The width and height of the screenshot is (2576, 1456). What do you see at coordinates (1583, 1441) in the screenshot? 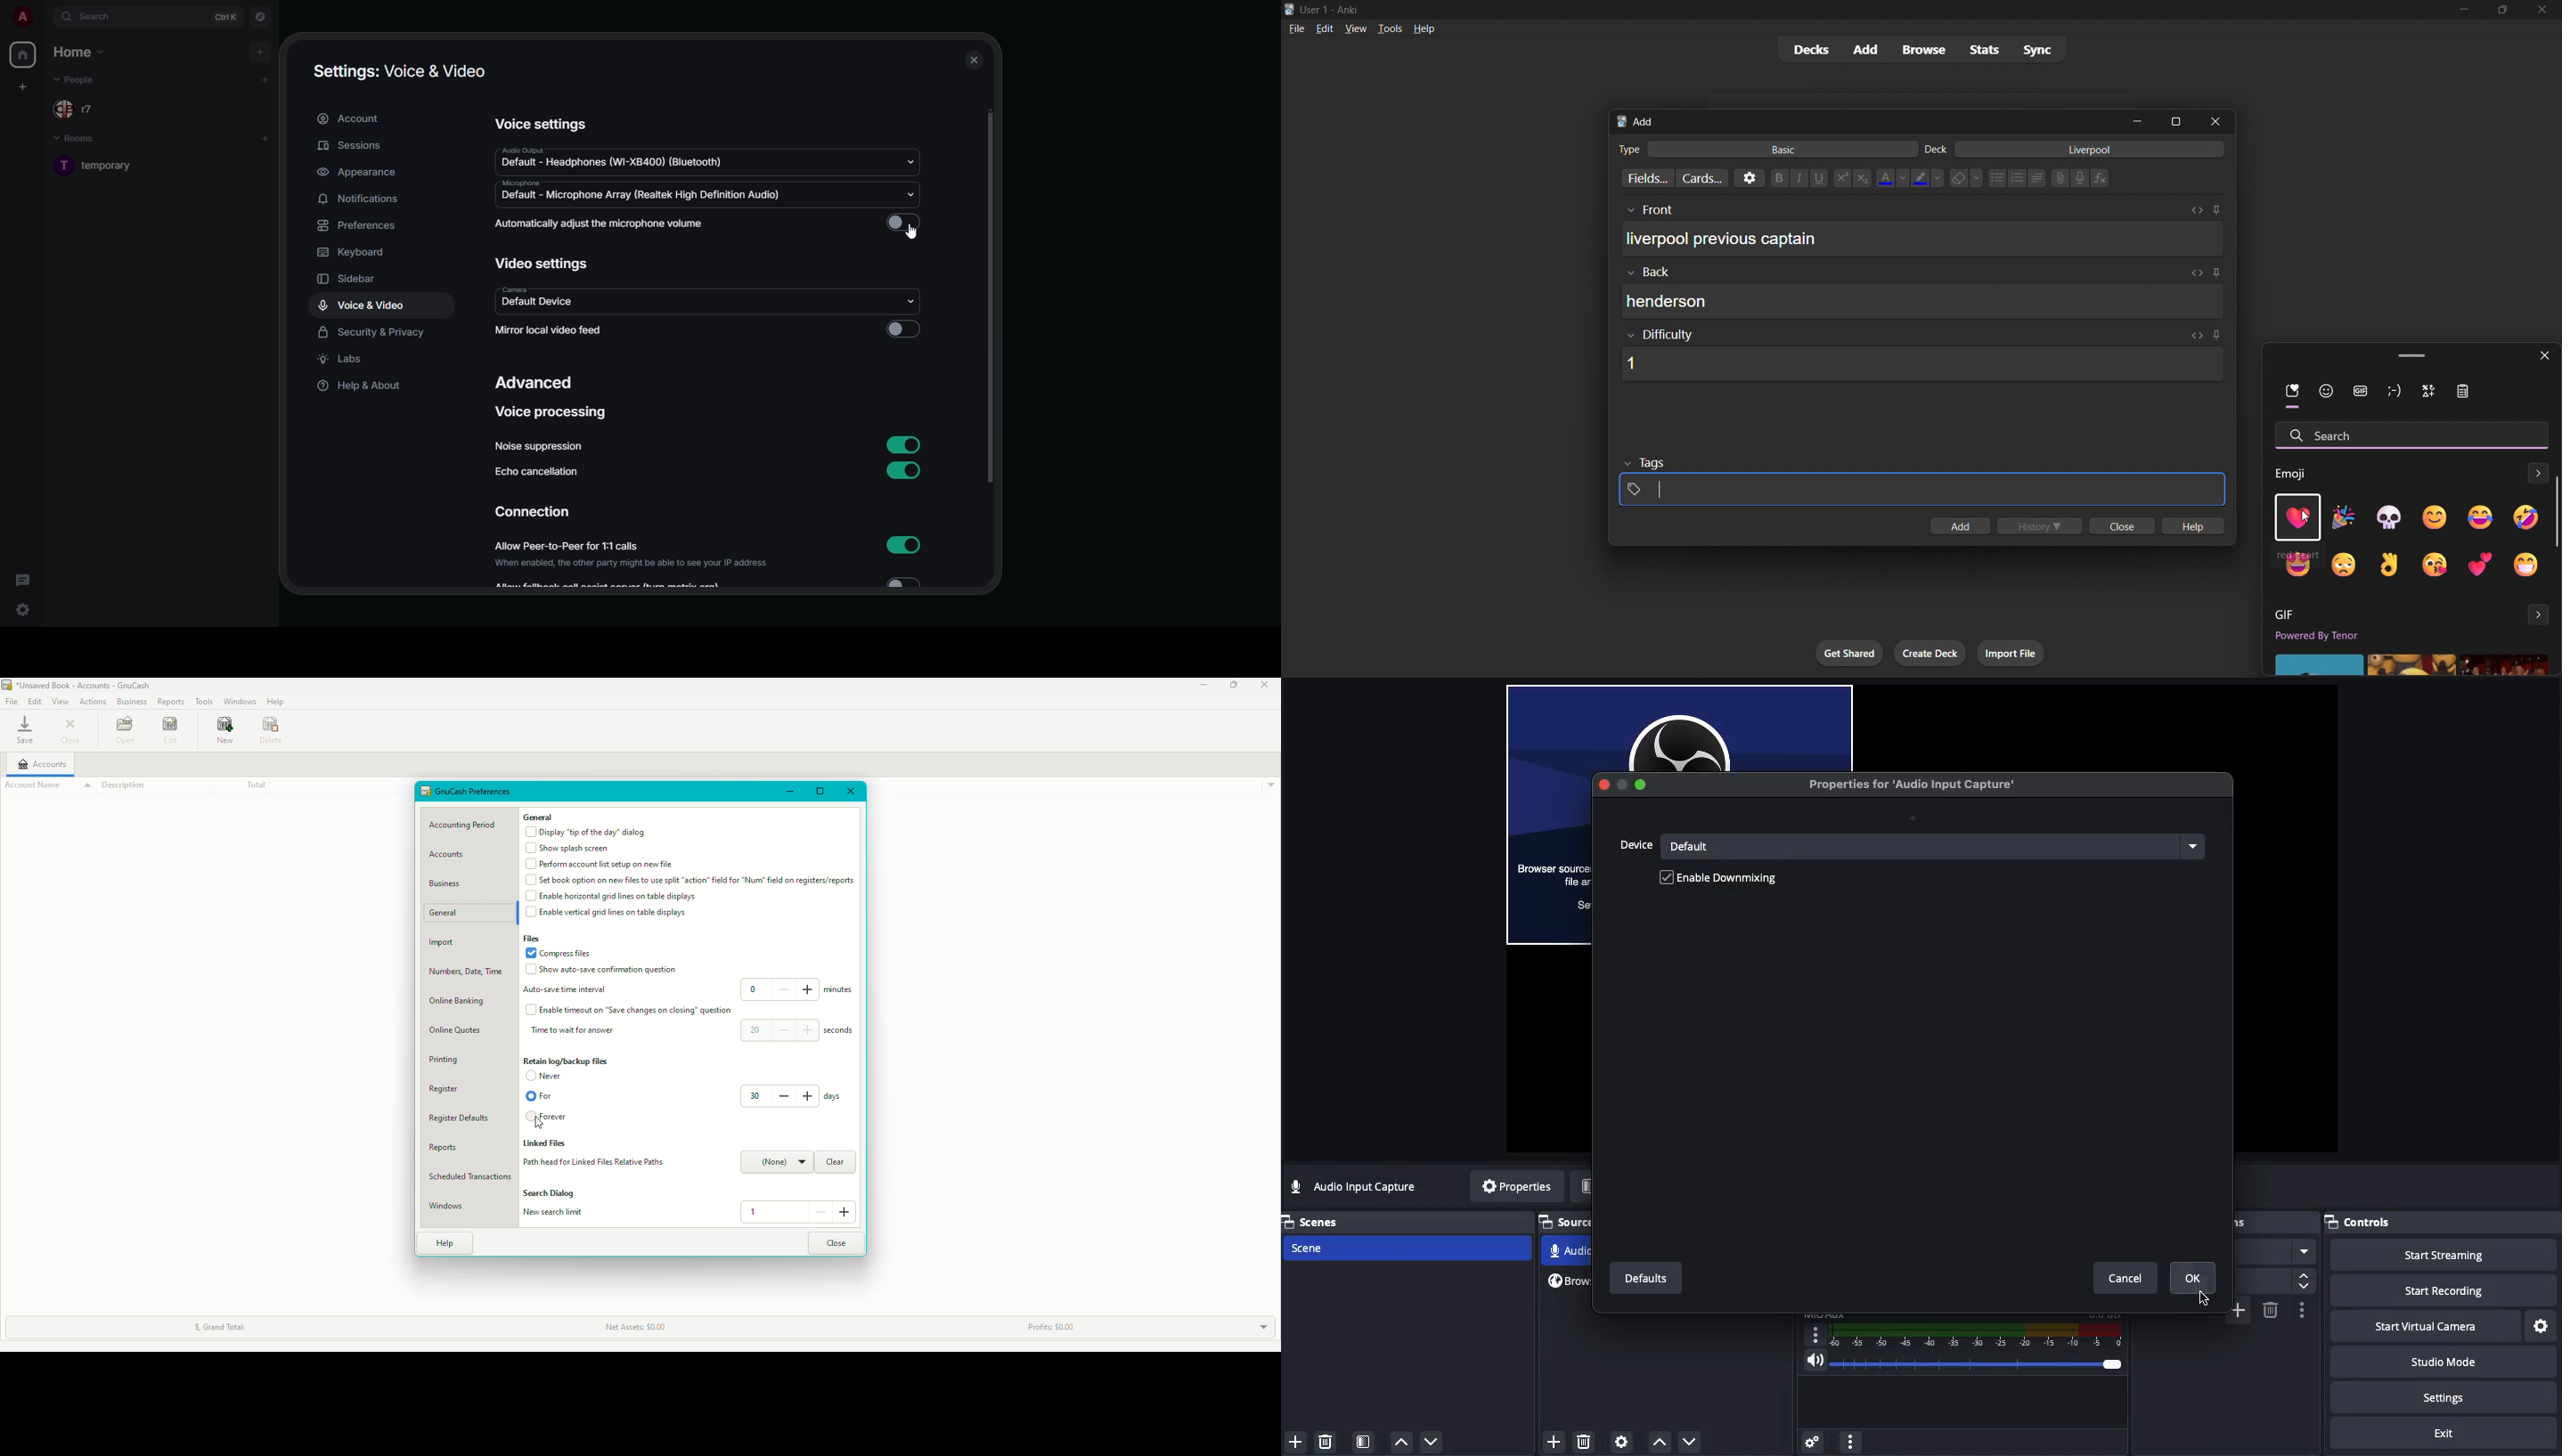
I see `Delete` at bounding box center [1583, 1441].